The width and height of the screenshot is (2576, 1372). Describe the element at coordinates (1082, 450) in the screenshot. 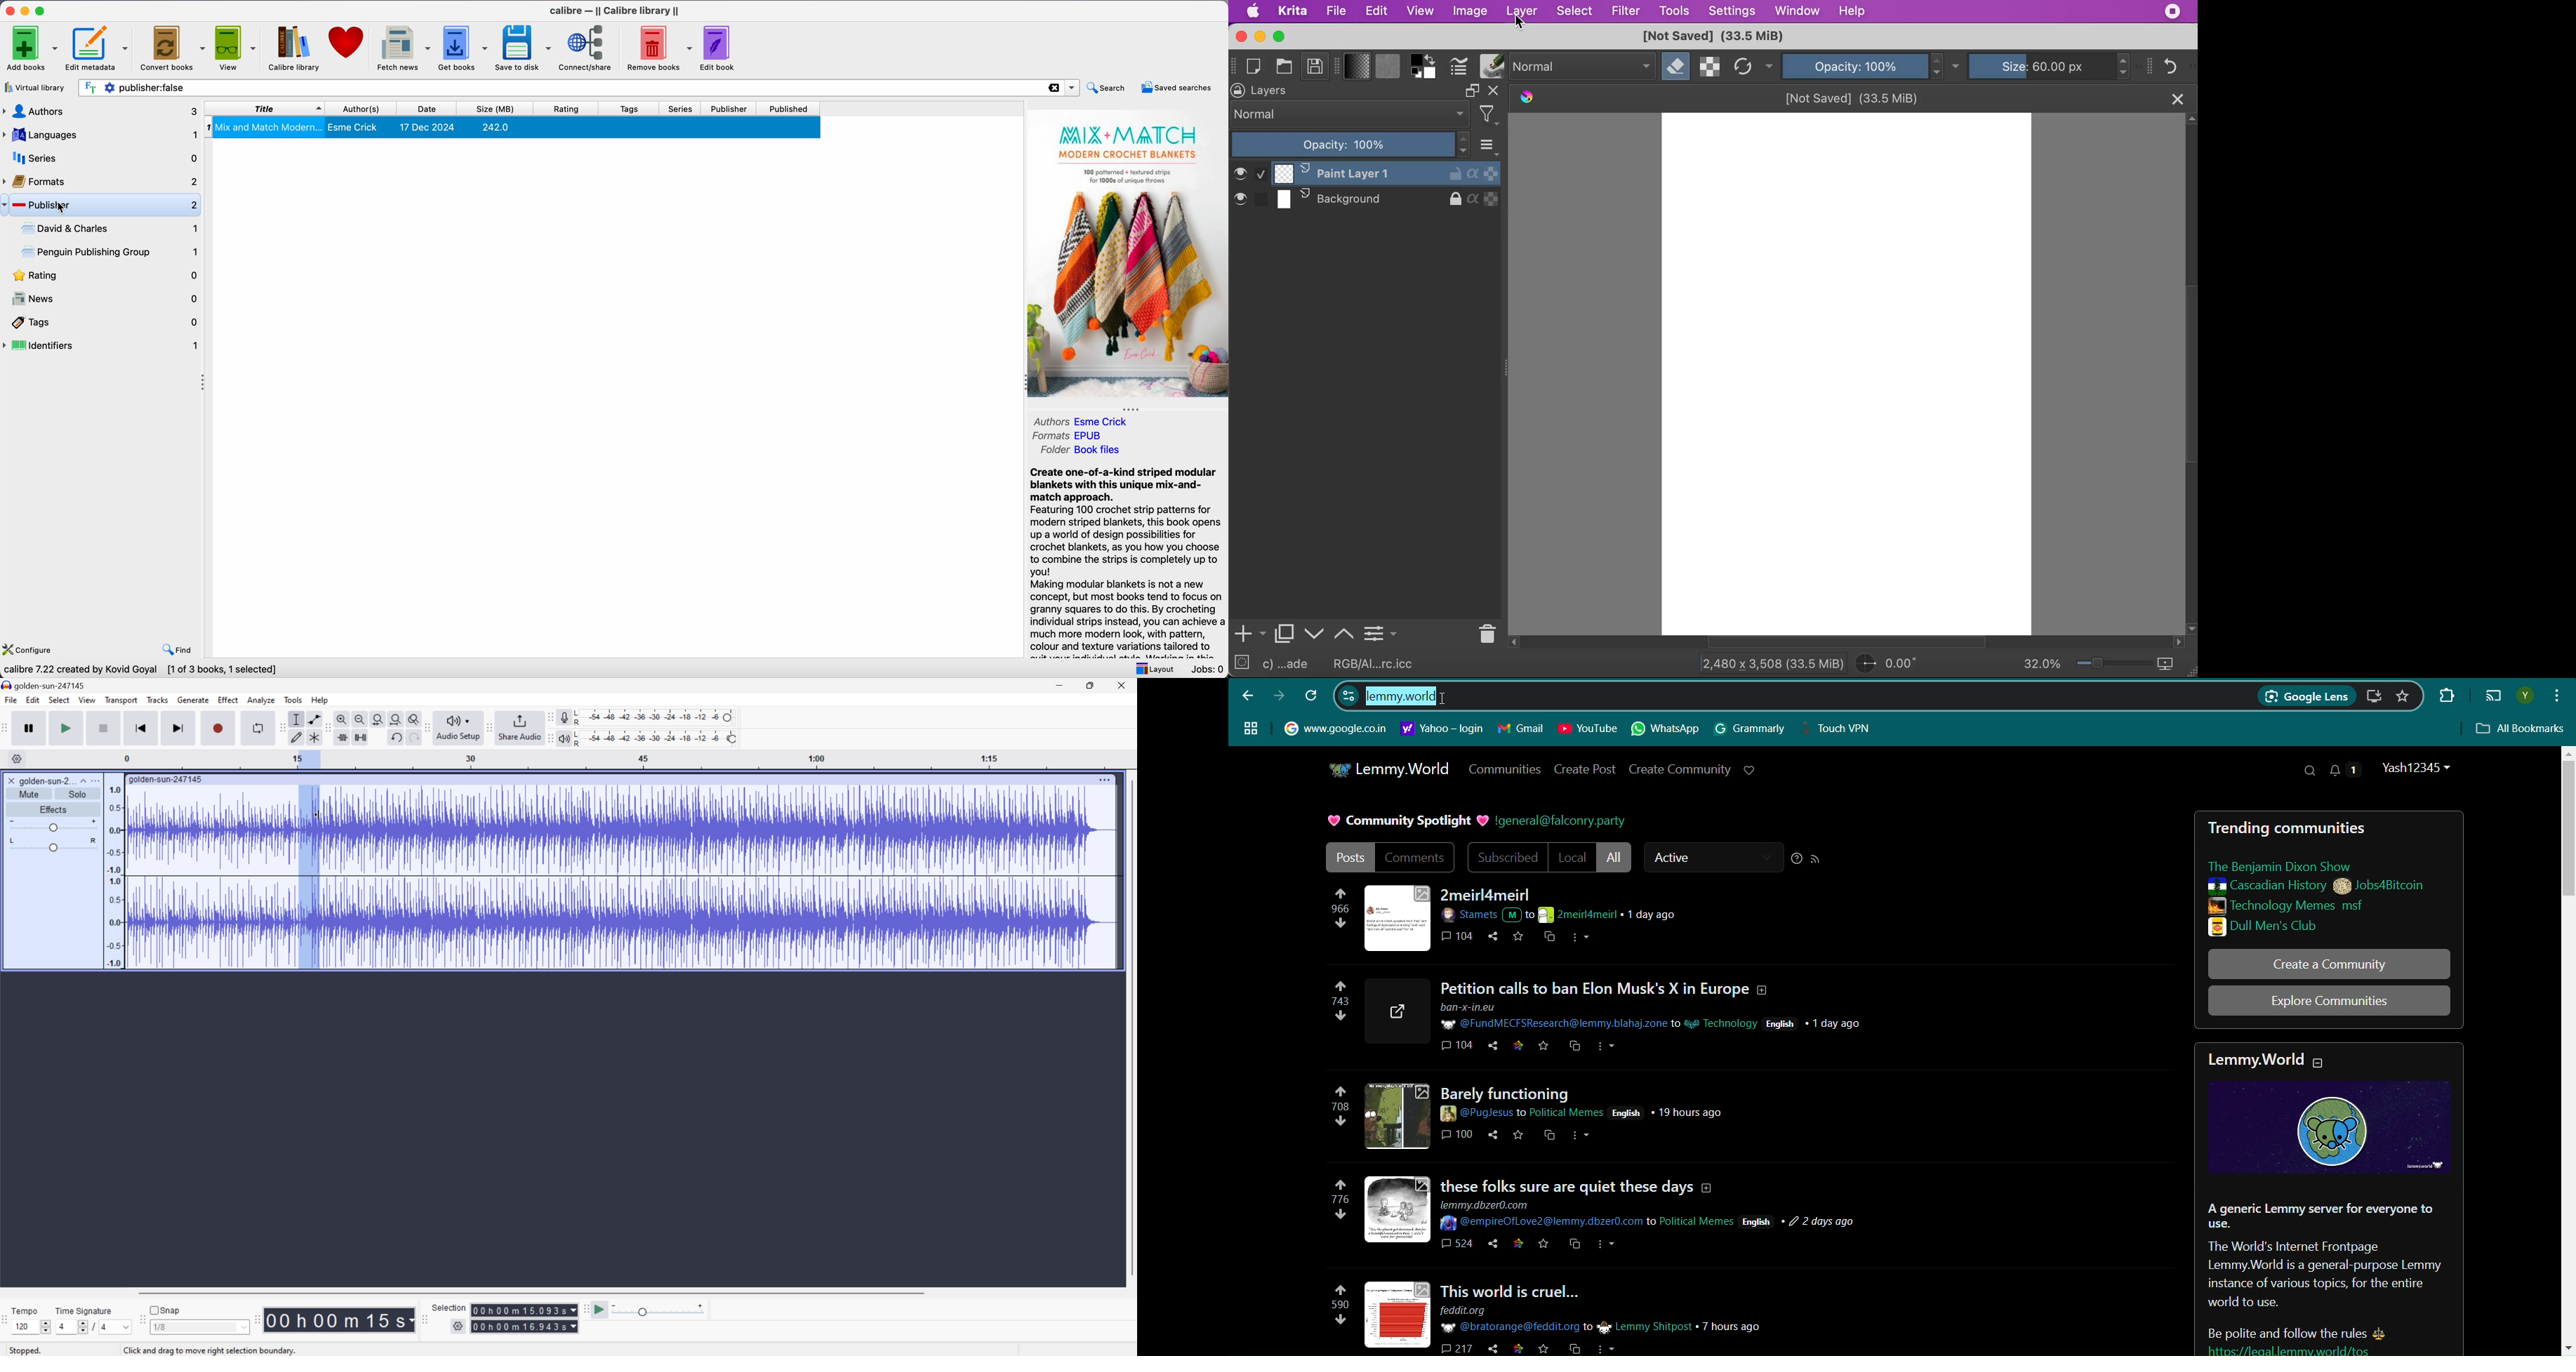

I see `folder Book files` at that location.